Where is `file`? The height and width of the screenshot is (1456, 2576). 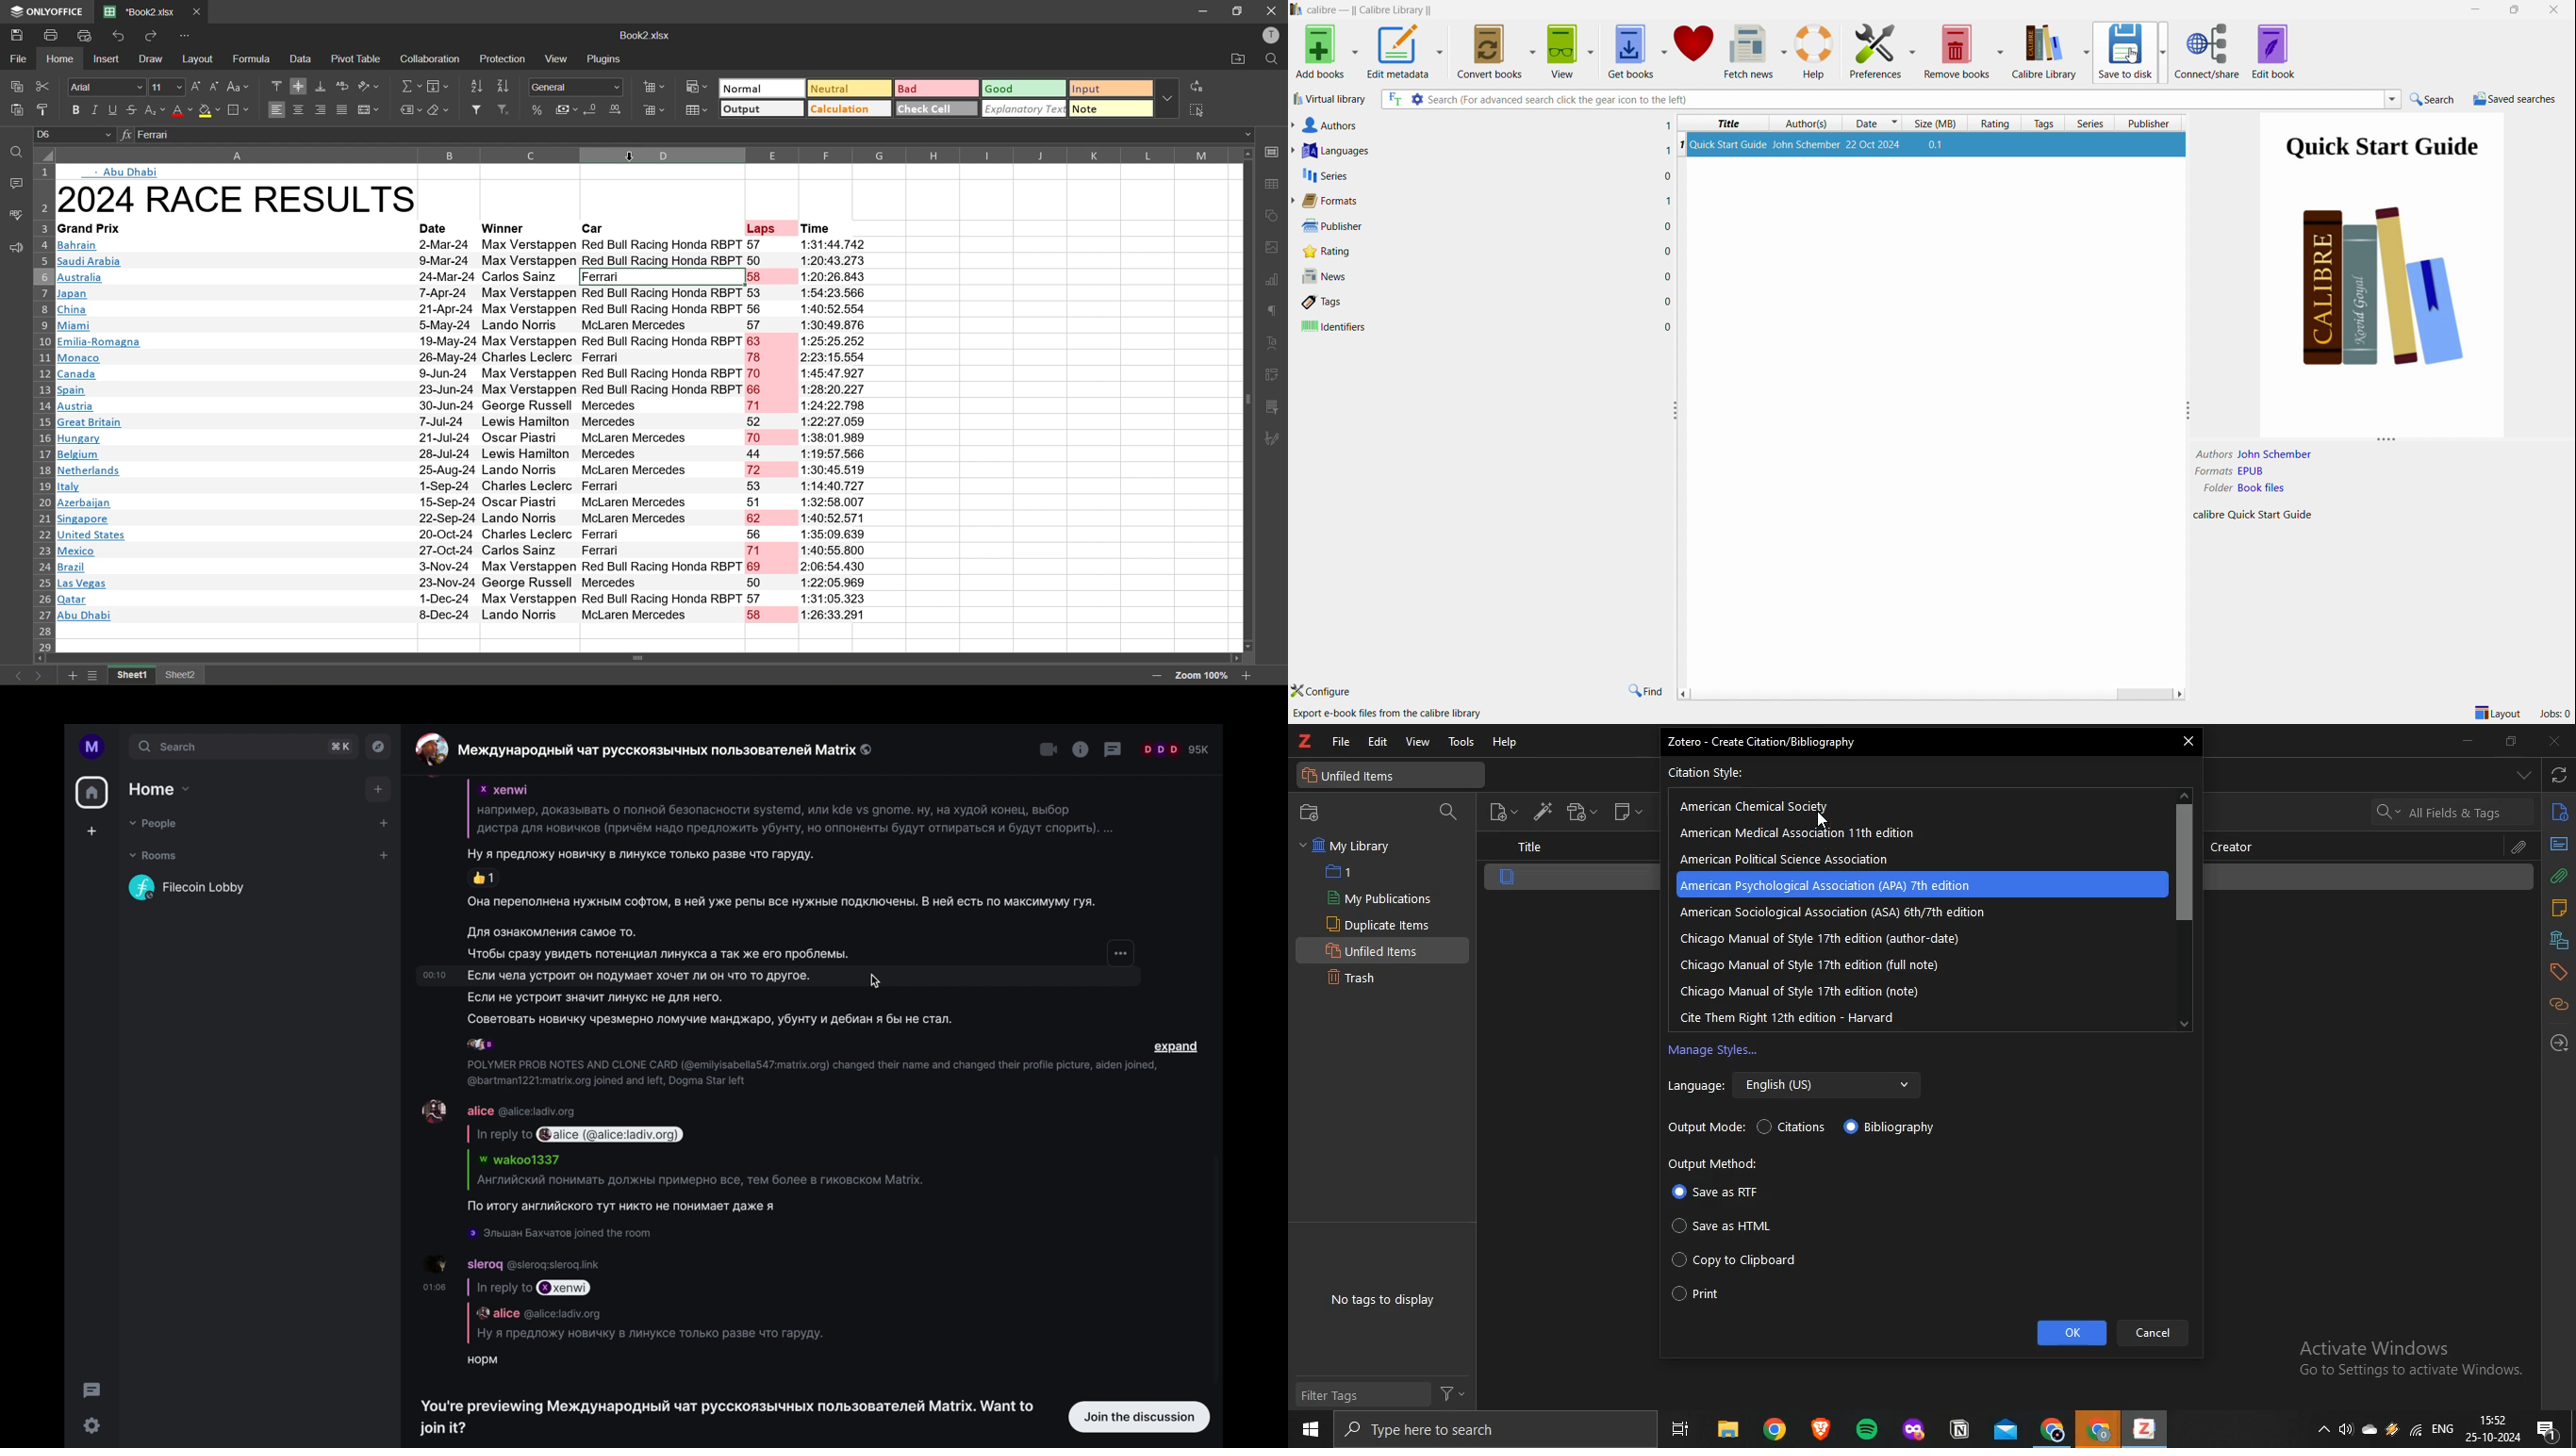 file is located at coordinates (1344, 741).